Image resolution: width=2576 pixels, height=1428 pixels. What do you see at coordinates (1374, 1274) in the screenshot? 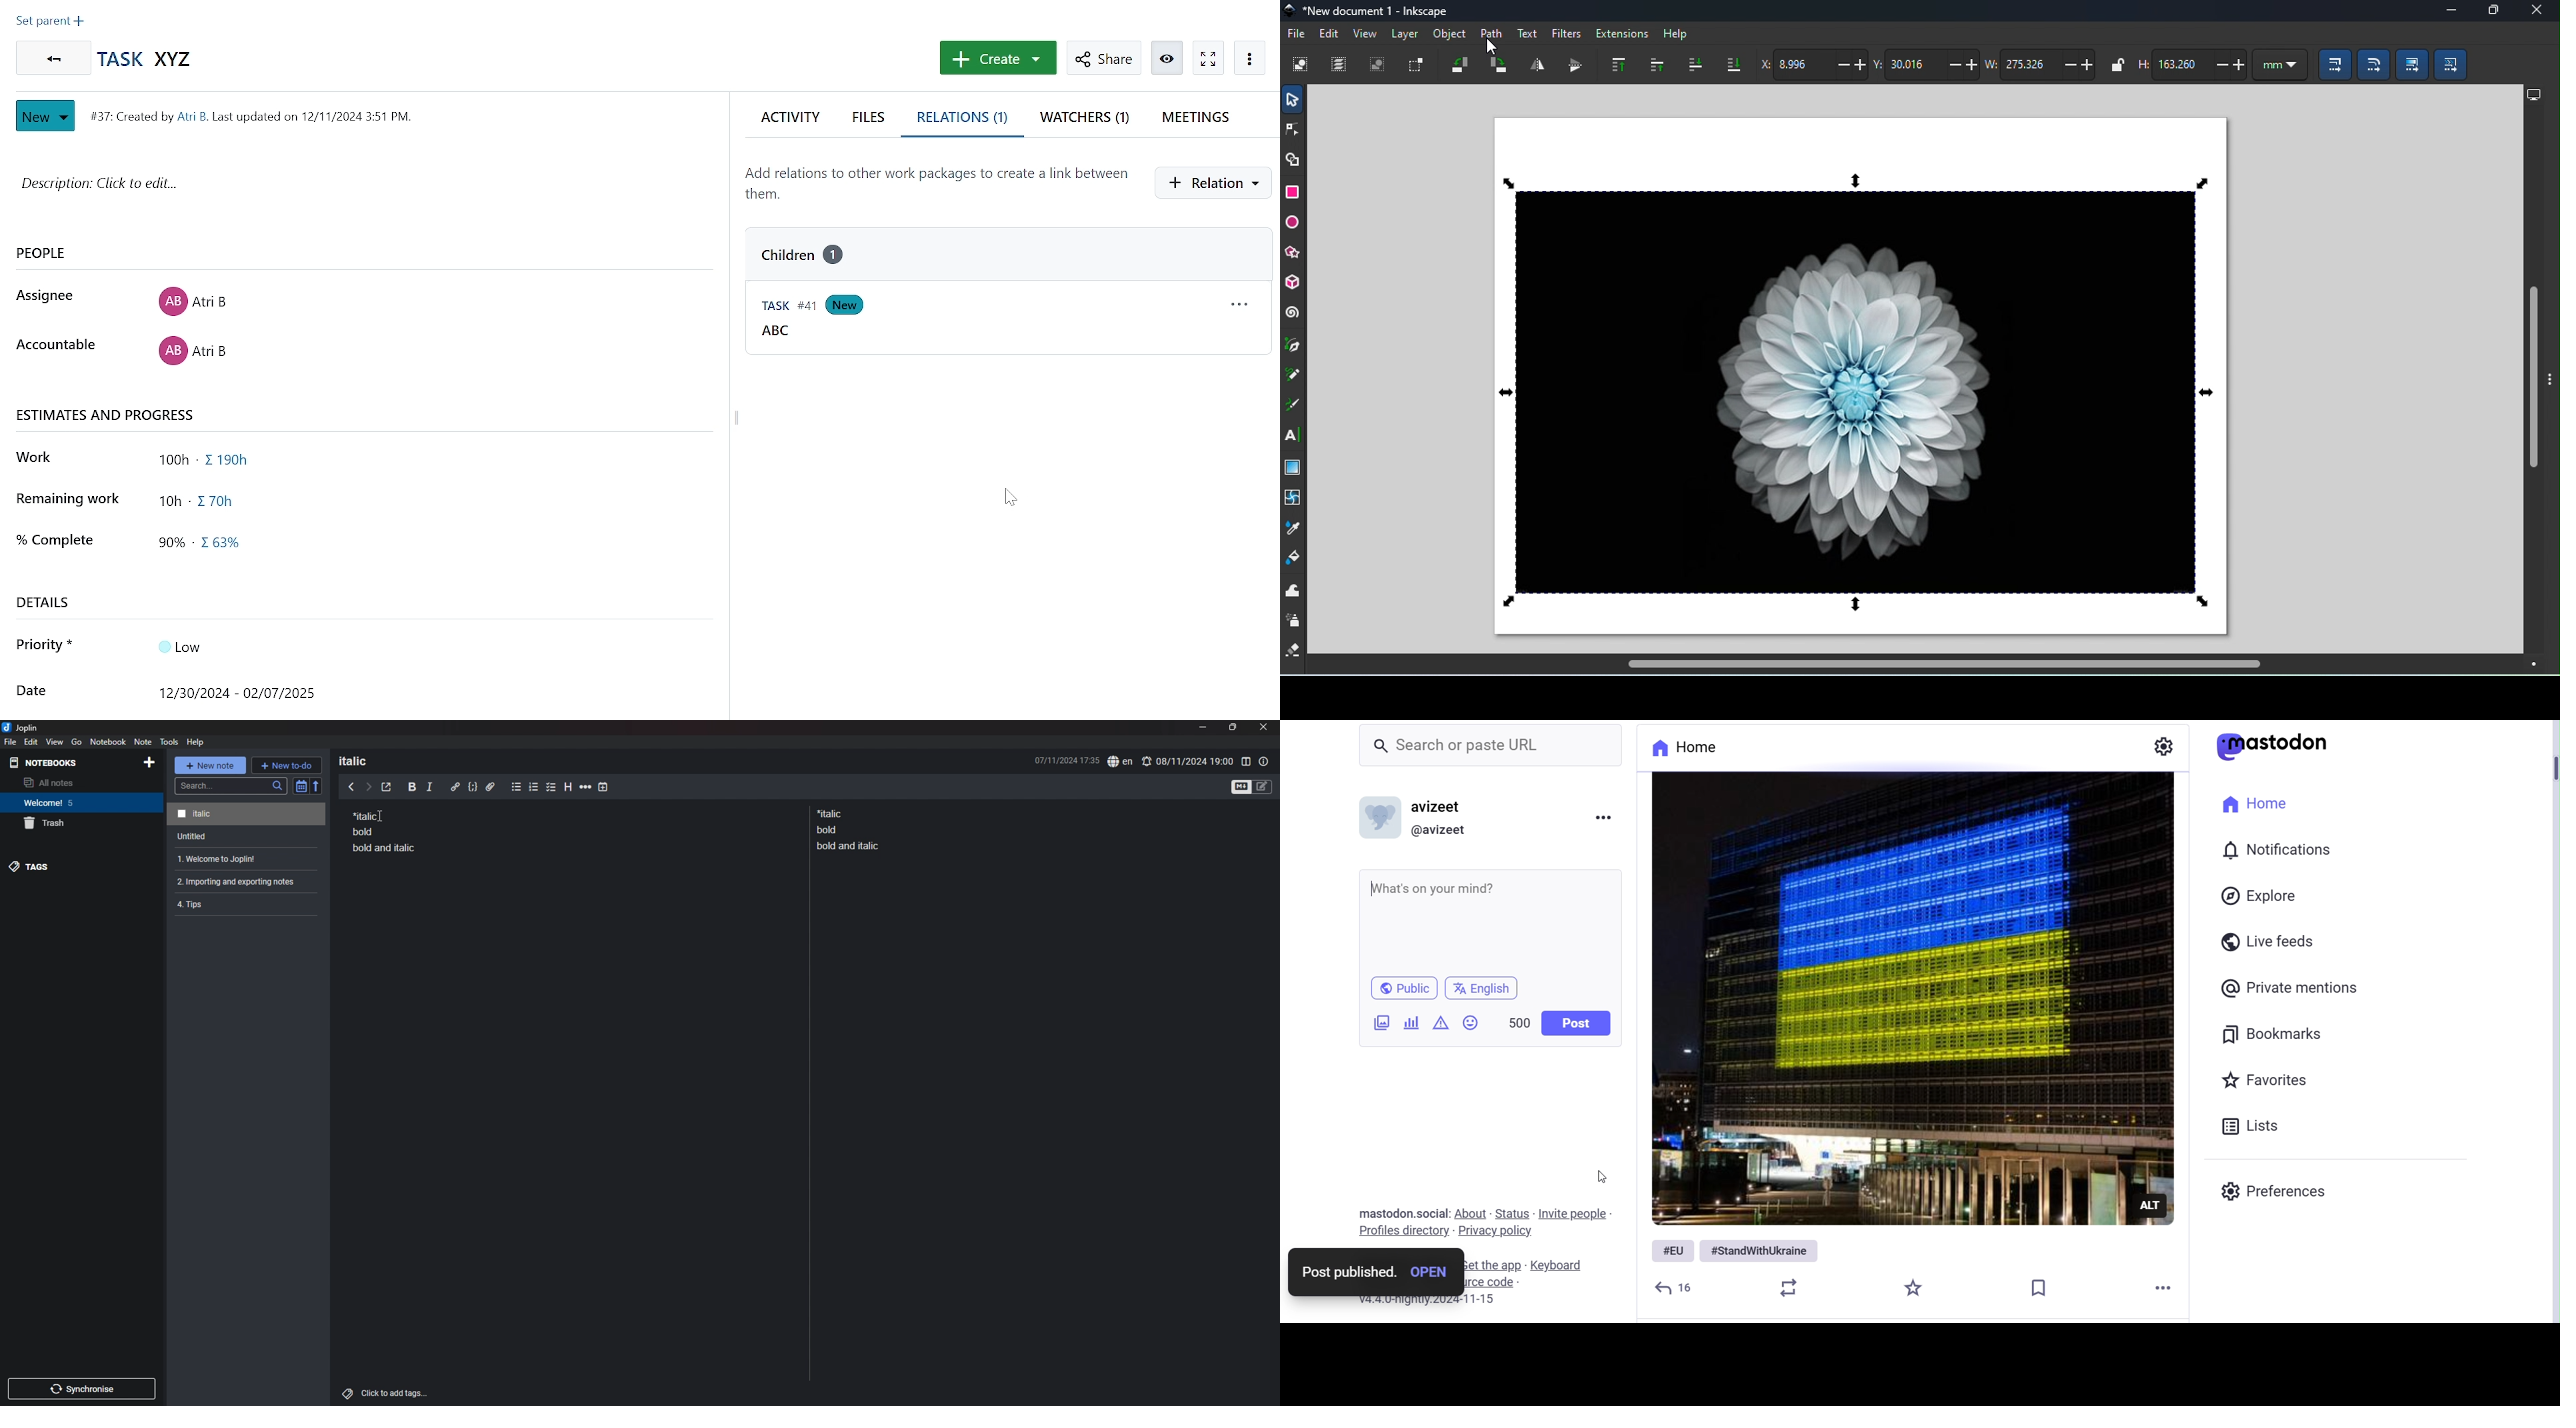
I see `Post Published` at bounding box center [1374, 1274].